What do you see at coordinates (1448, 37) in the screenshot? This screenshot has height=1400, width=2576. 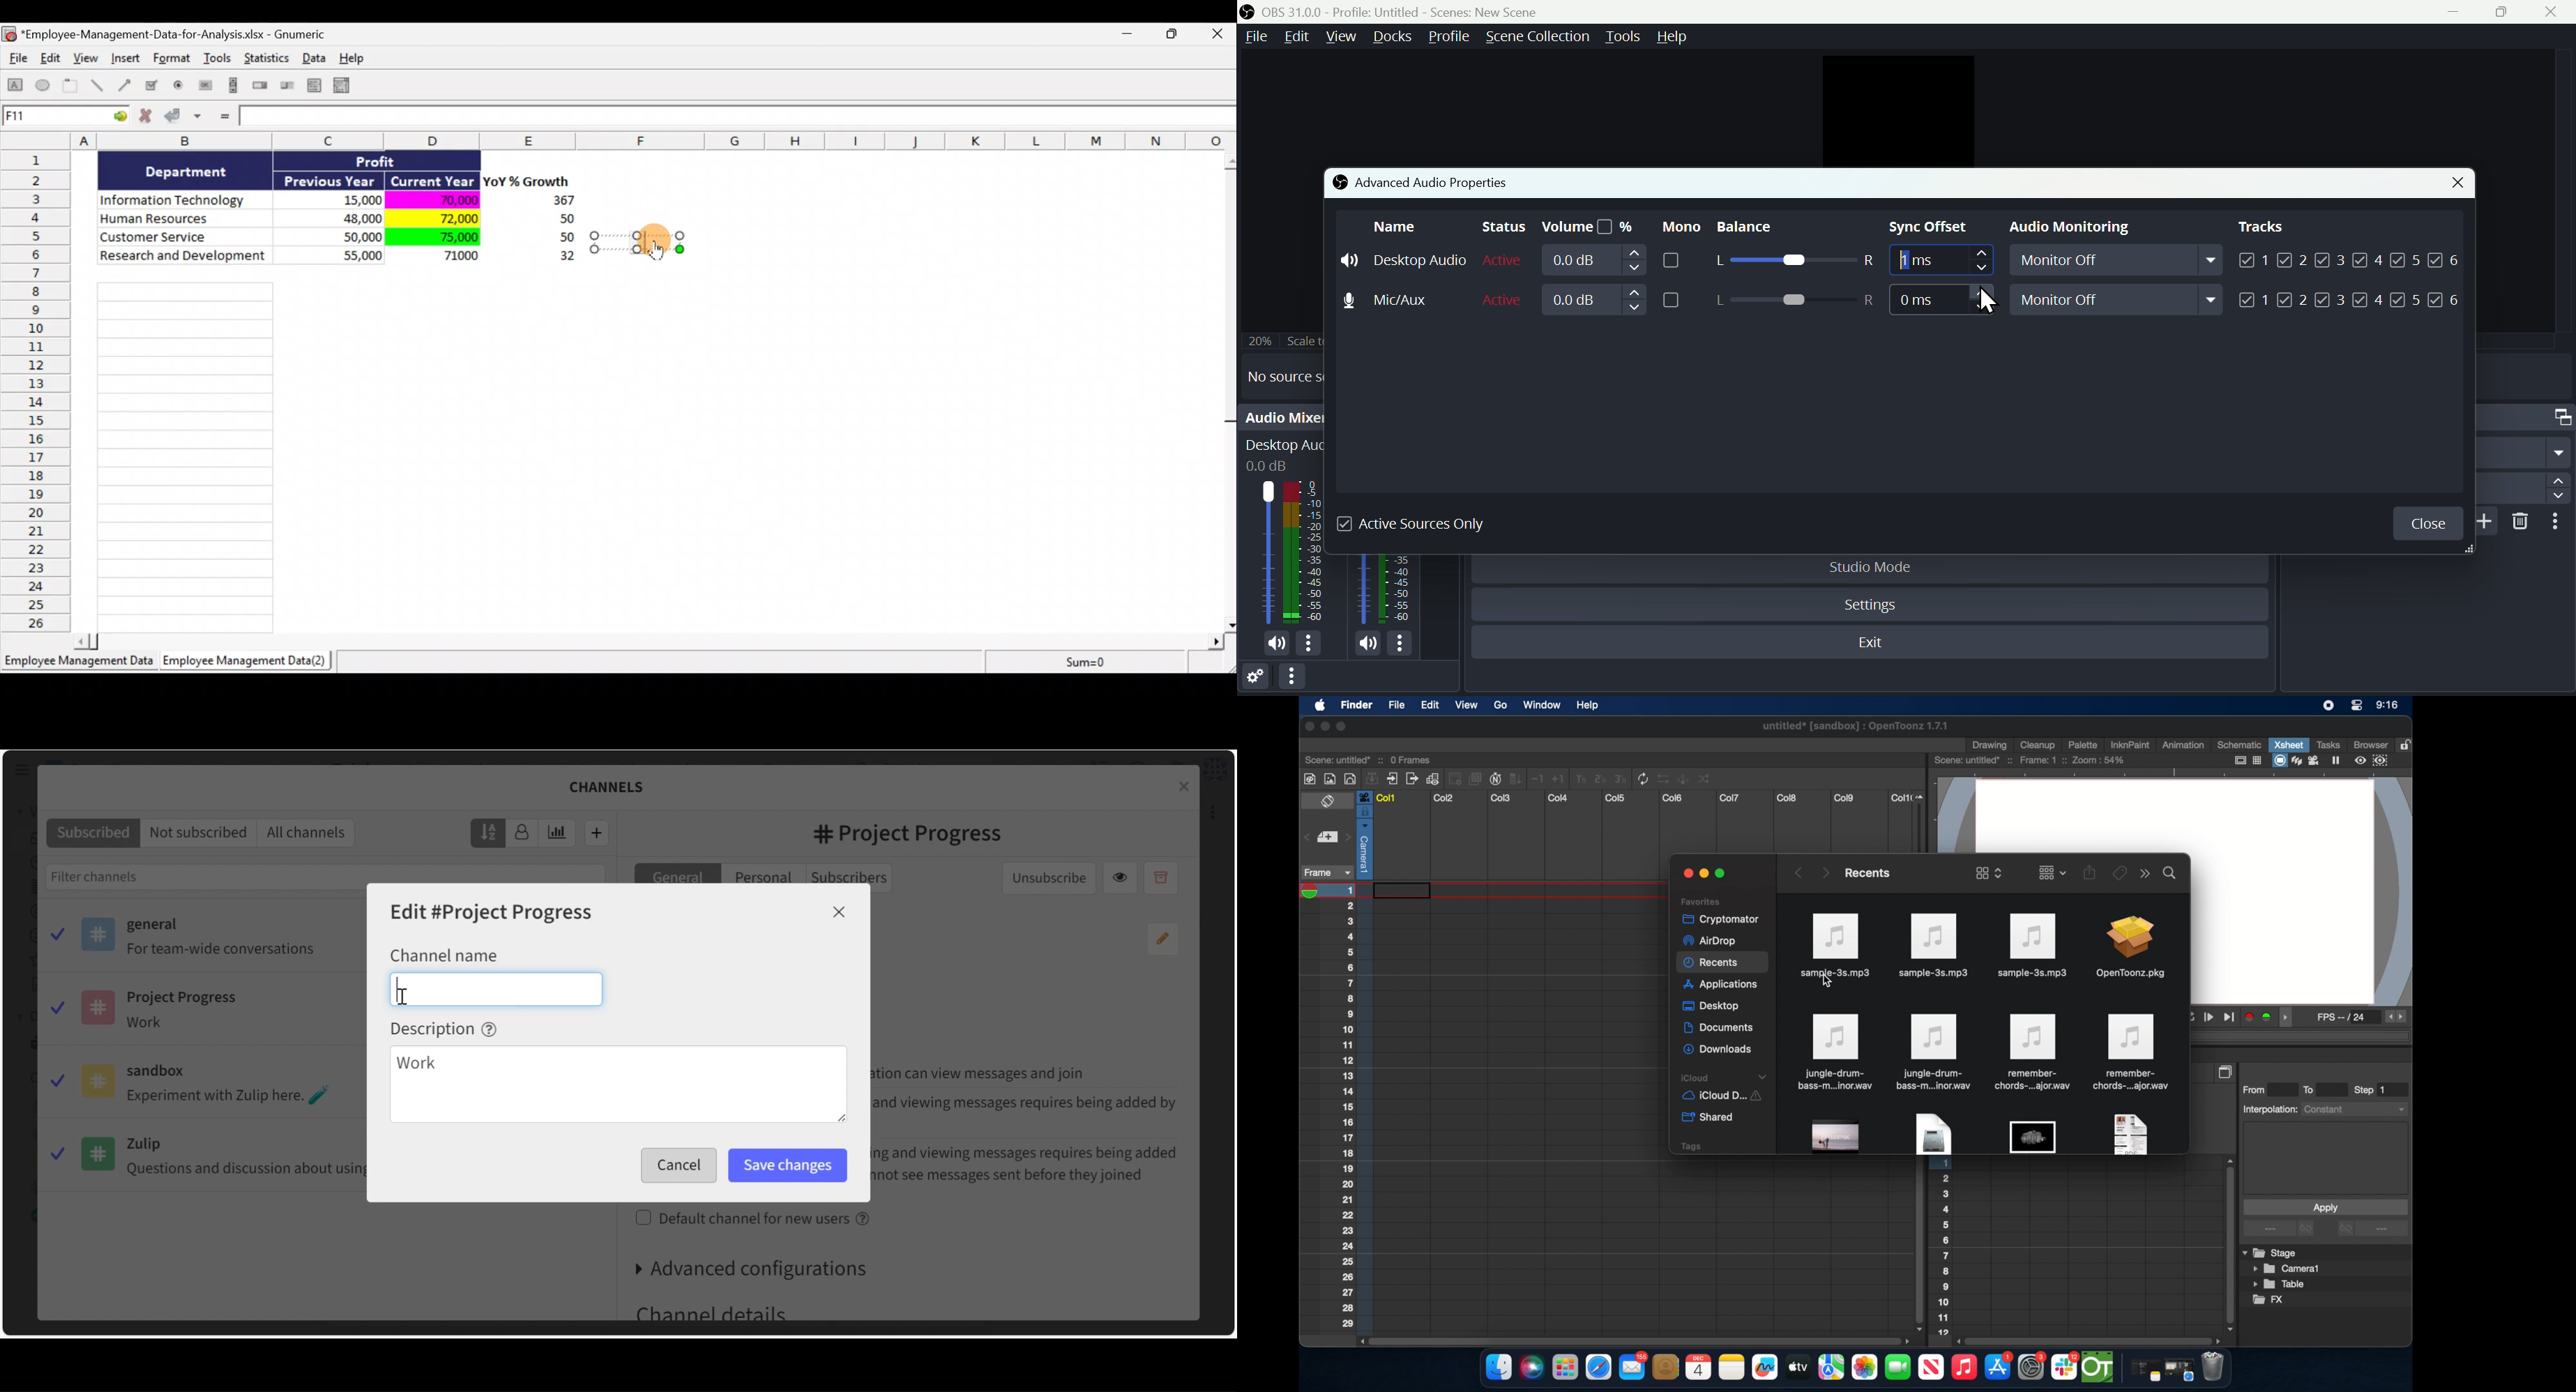 I see `Profile` at bounding box center [1448, 37].